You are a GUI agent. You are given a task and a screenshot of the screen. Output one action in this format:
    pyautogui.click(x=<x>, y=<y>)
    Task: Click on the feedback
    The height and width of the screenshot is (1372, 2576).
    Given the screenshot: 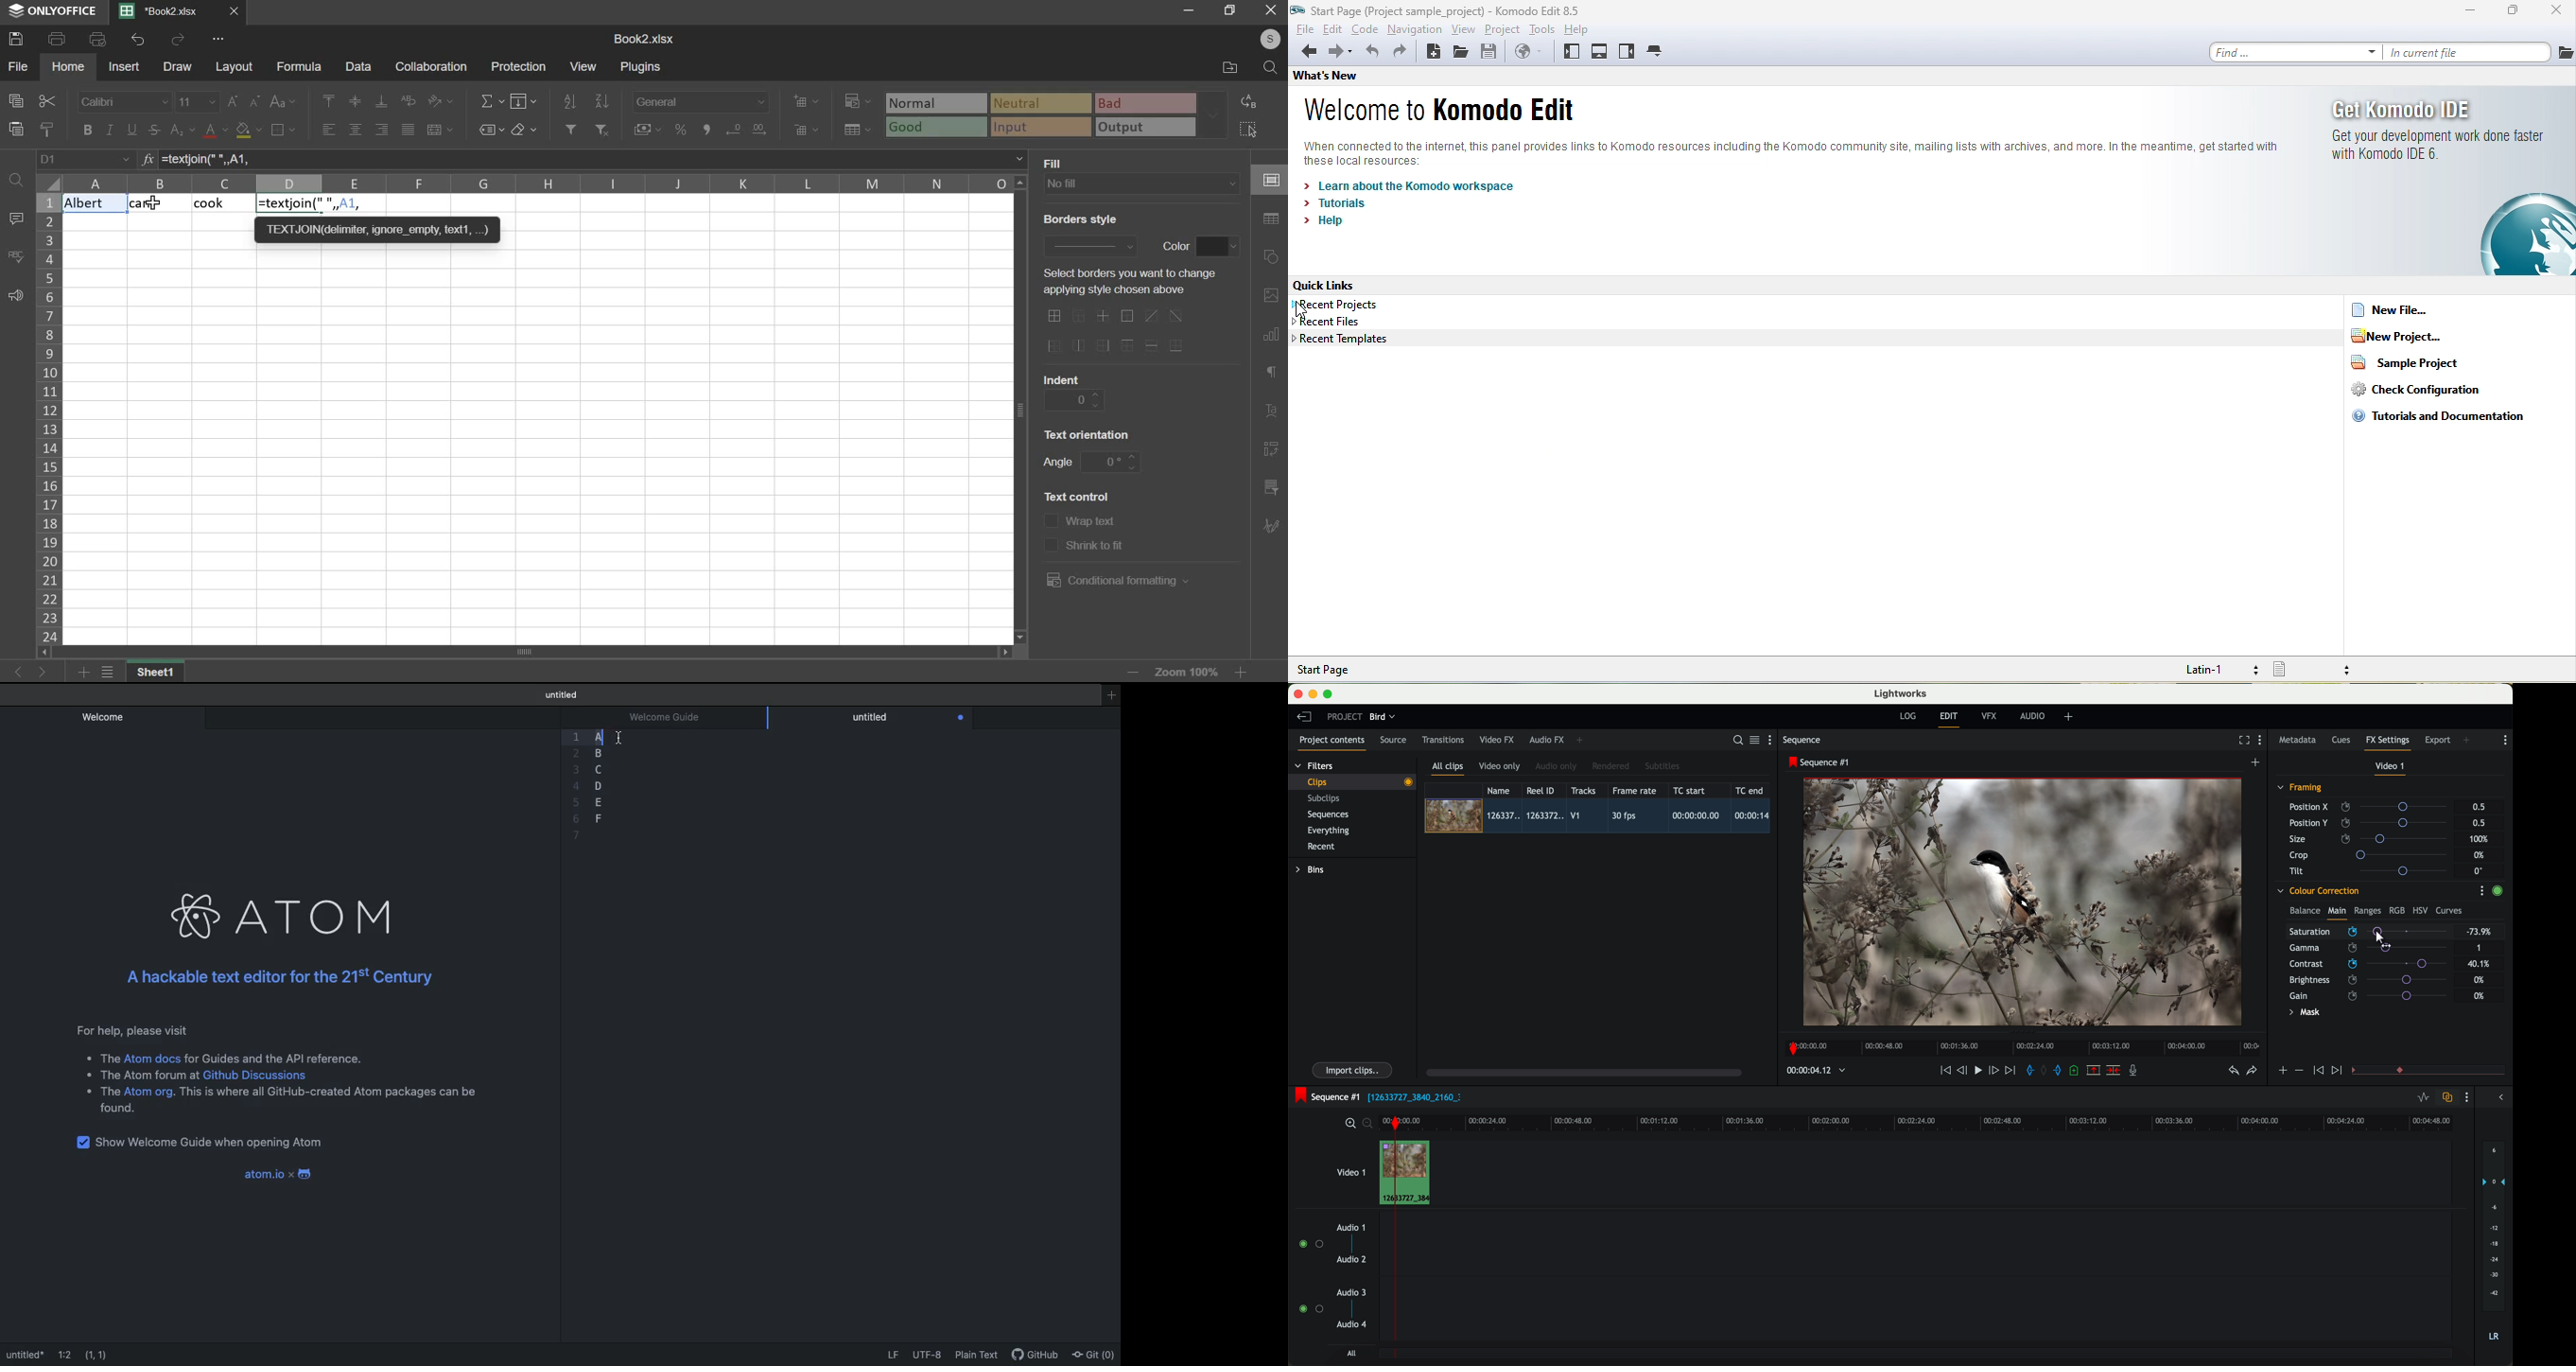 What is the action you would take?
    pyautogui.click(x=16, y=297)
    